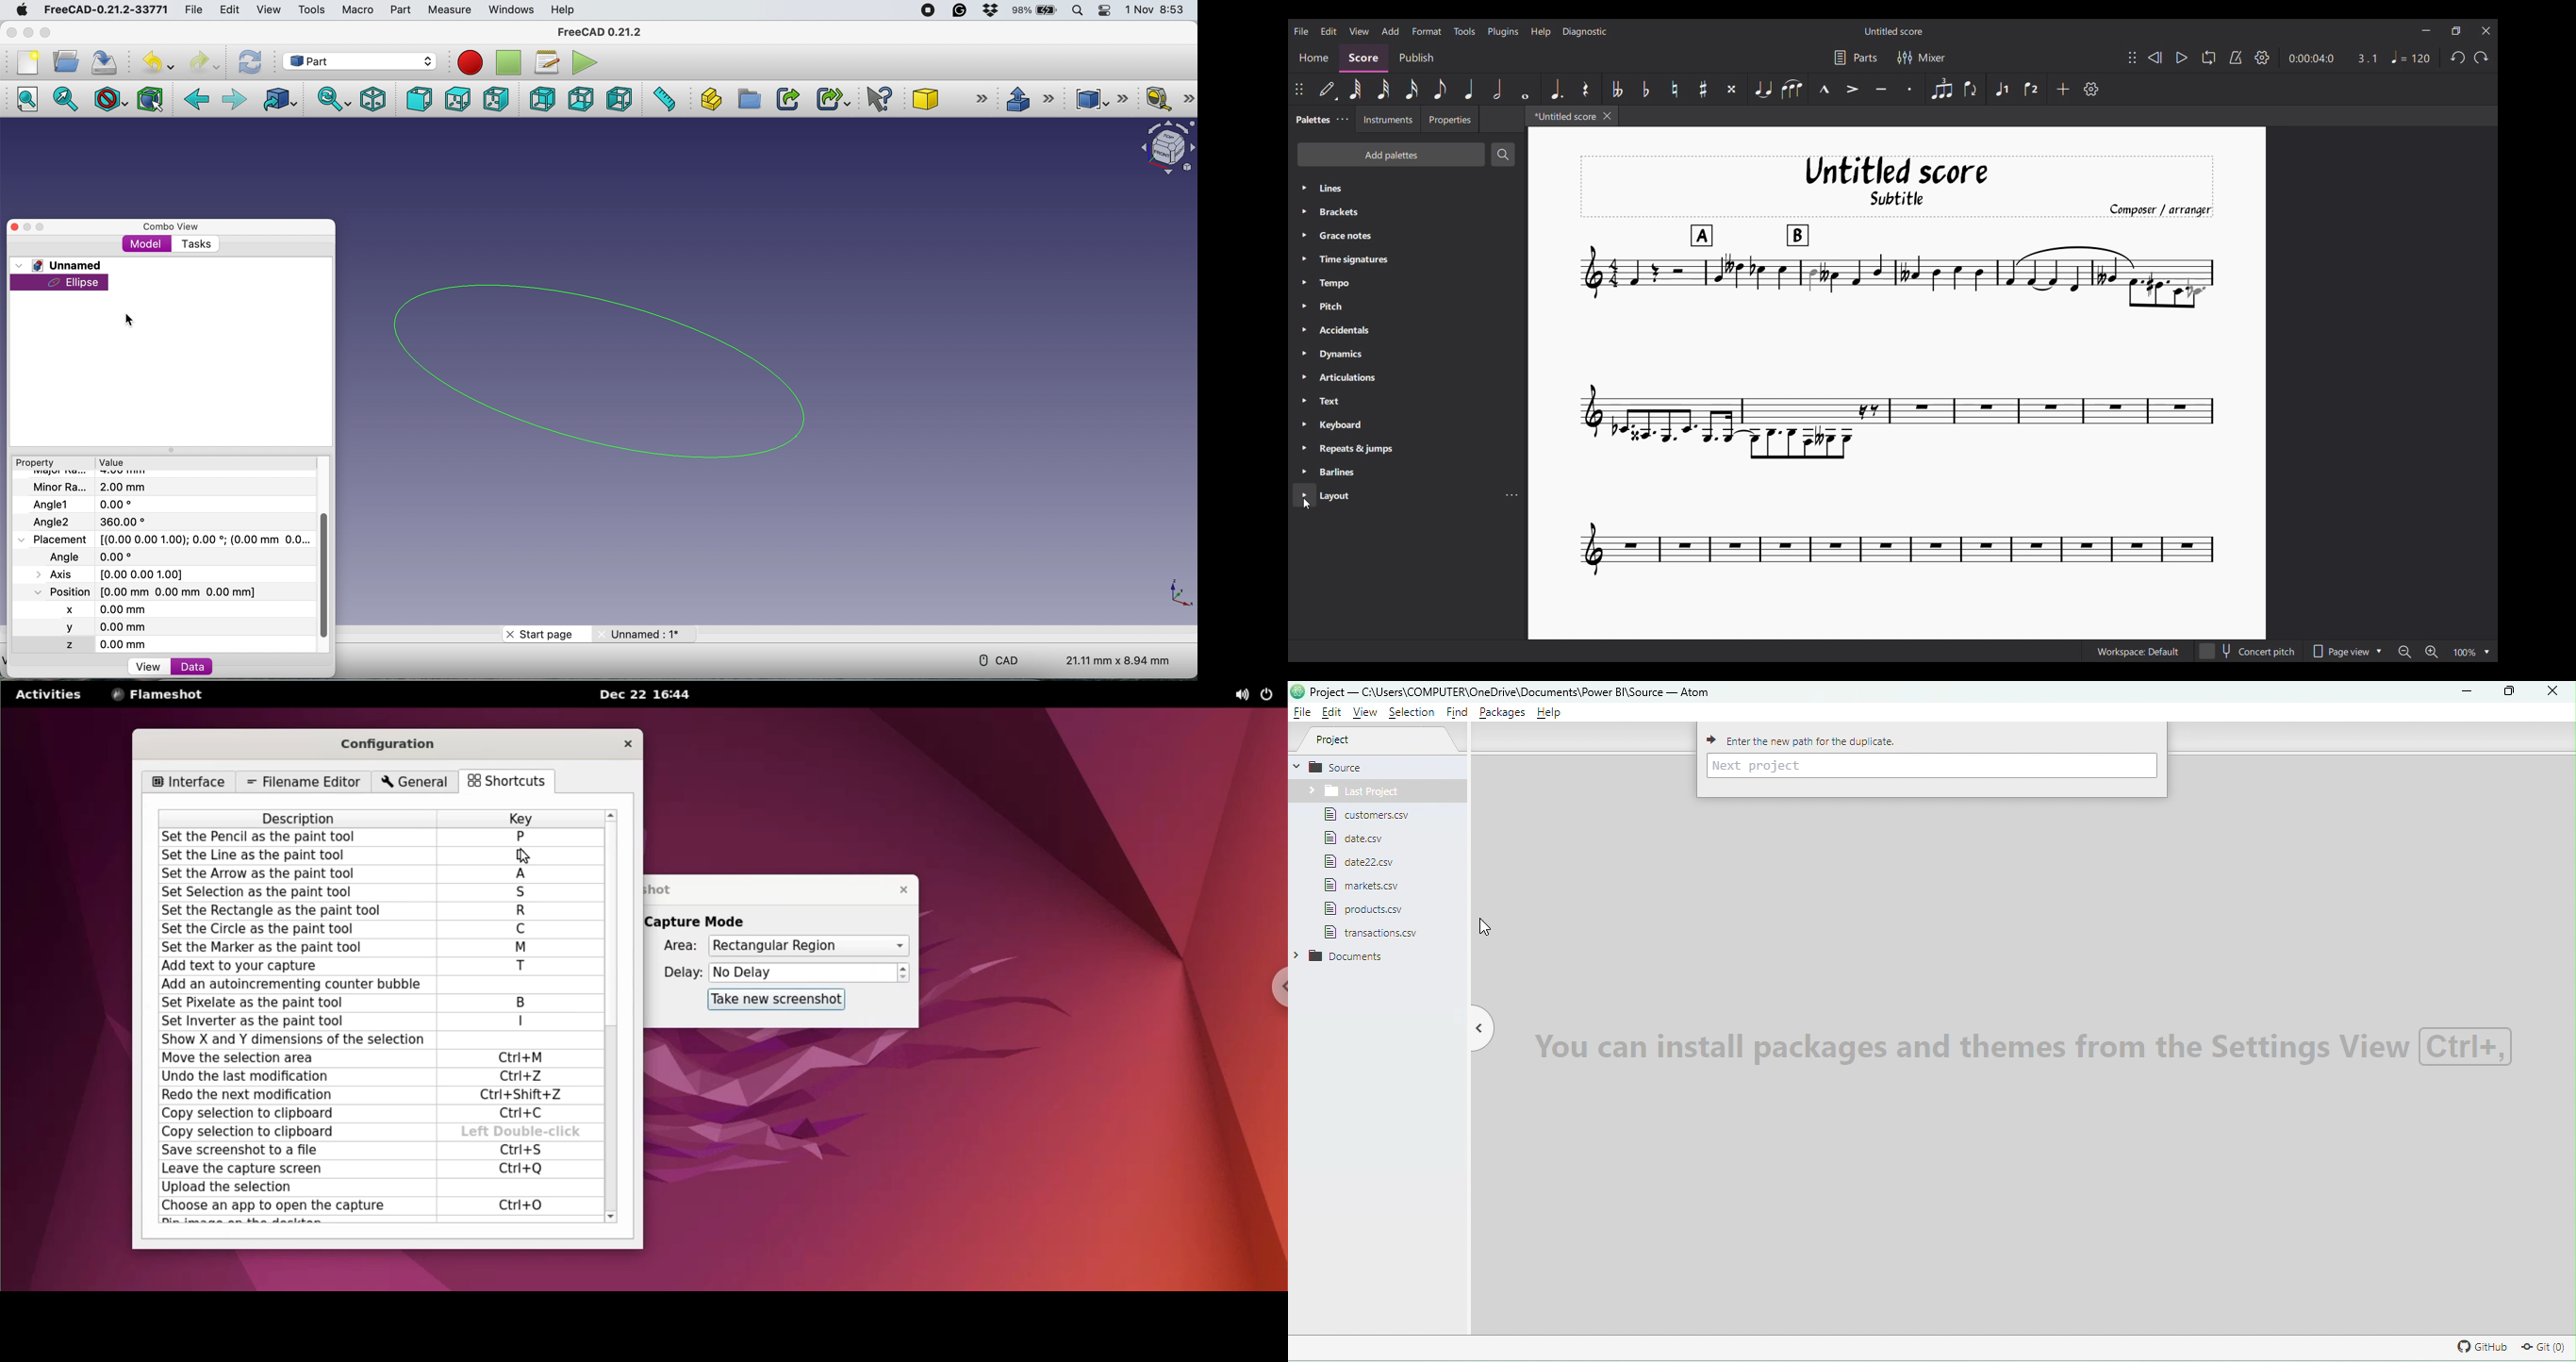  Describe the element at coordinates (193, 666) in the screenshot. I see `data` at that location.